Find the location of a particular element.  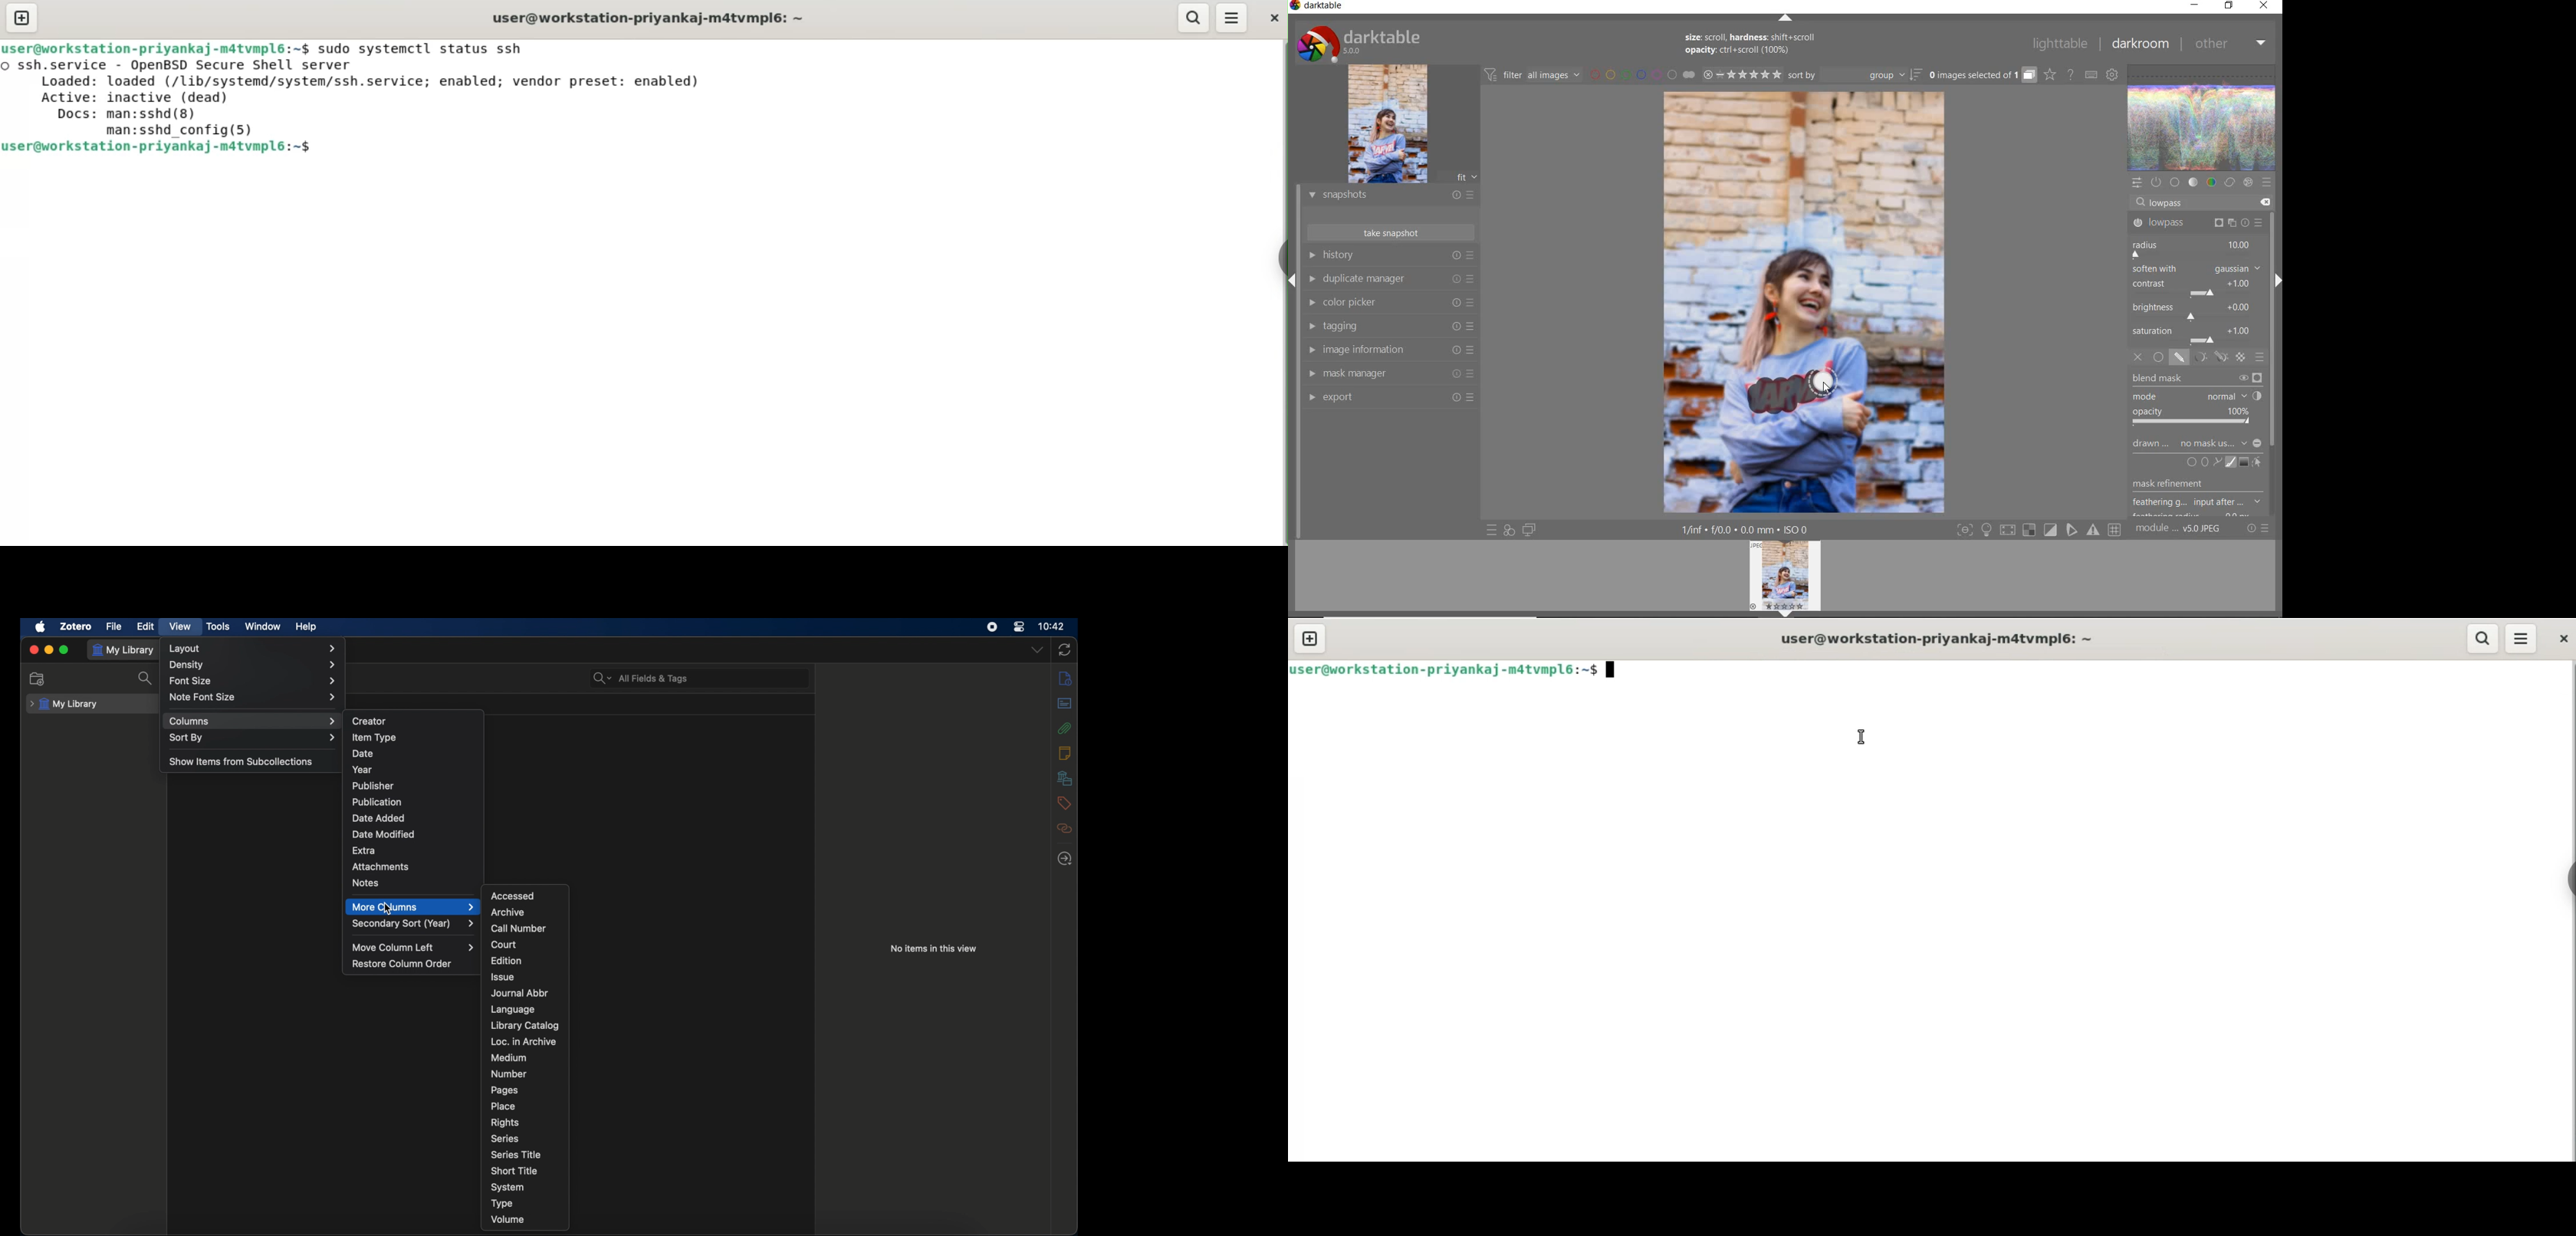

date modified is located at coordinates (384, 834).